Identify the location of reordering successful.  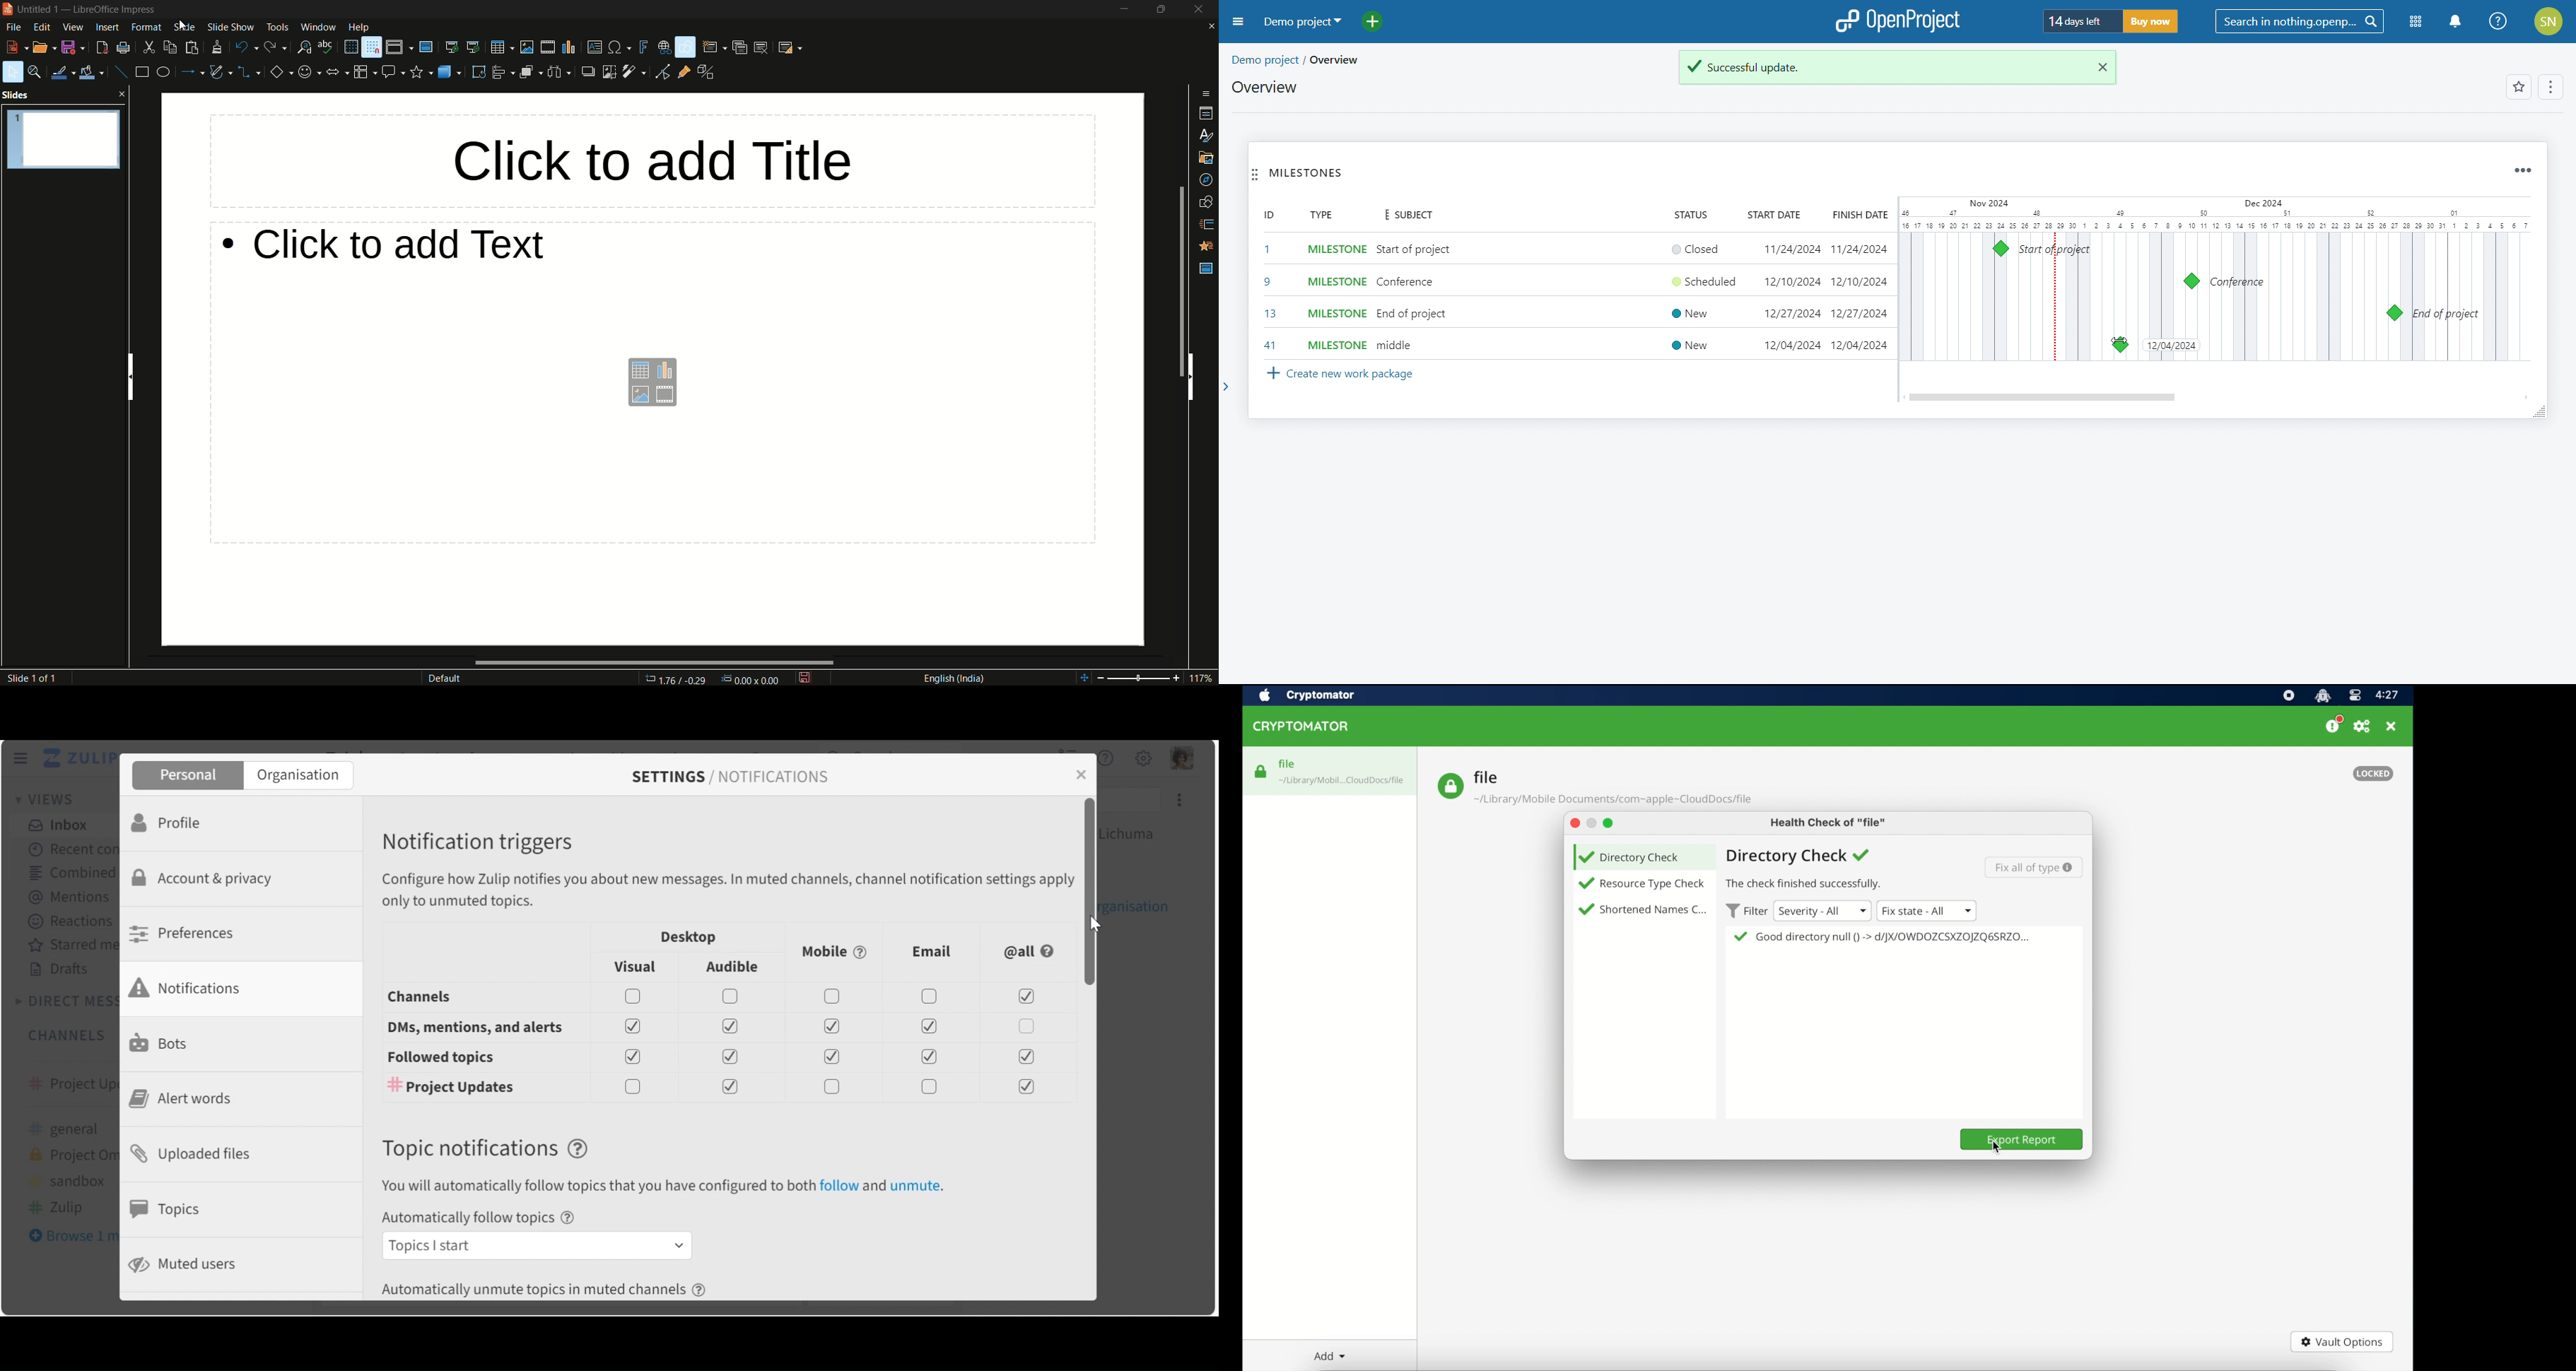
(1878, 68).